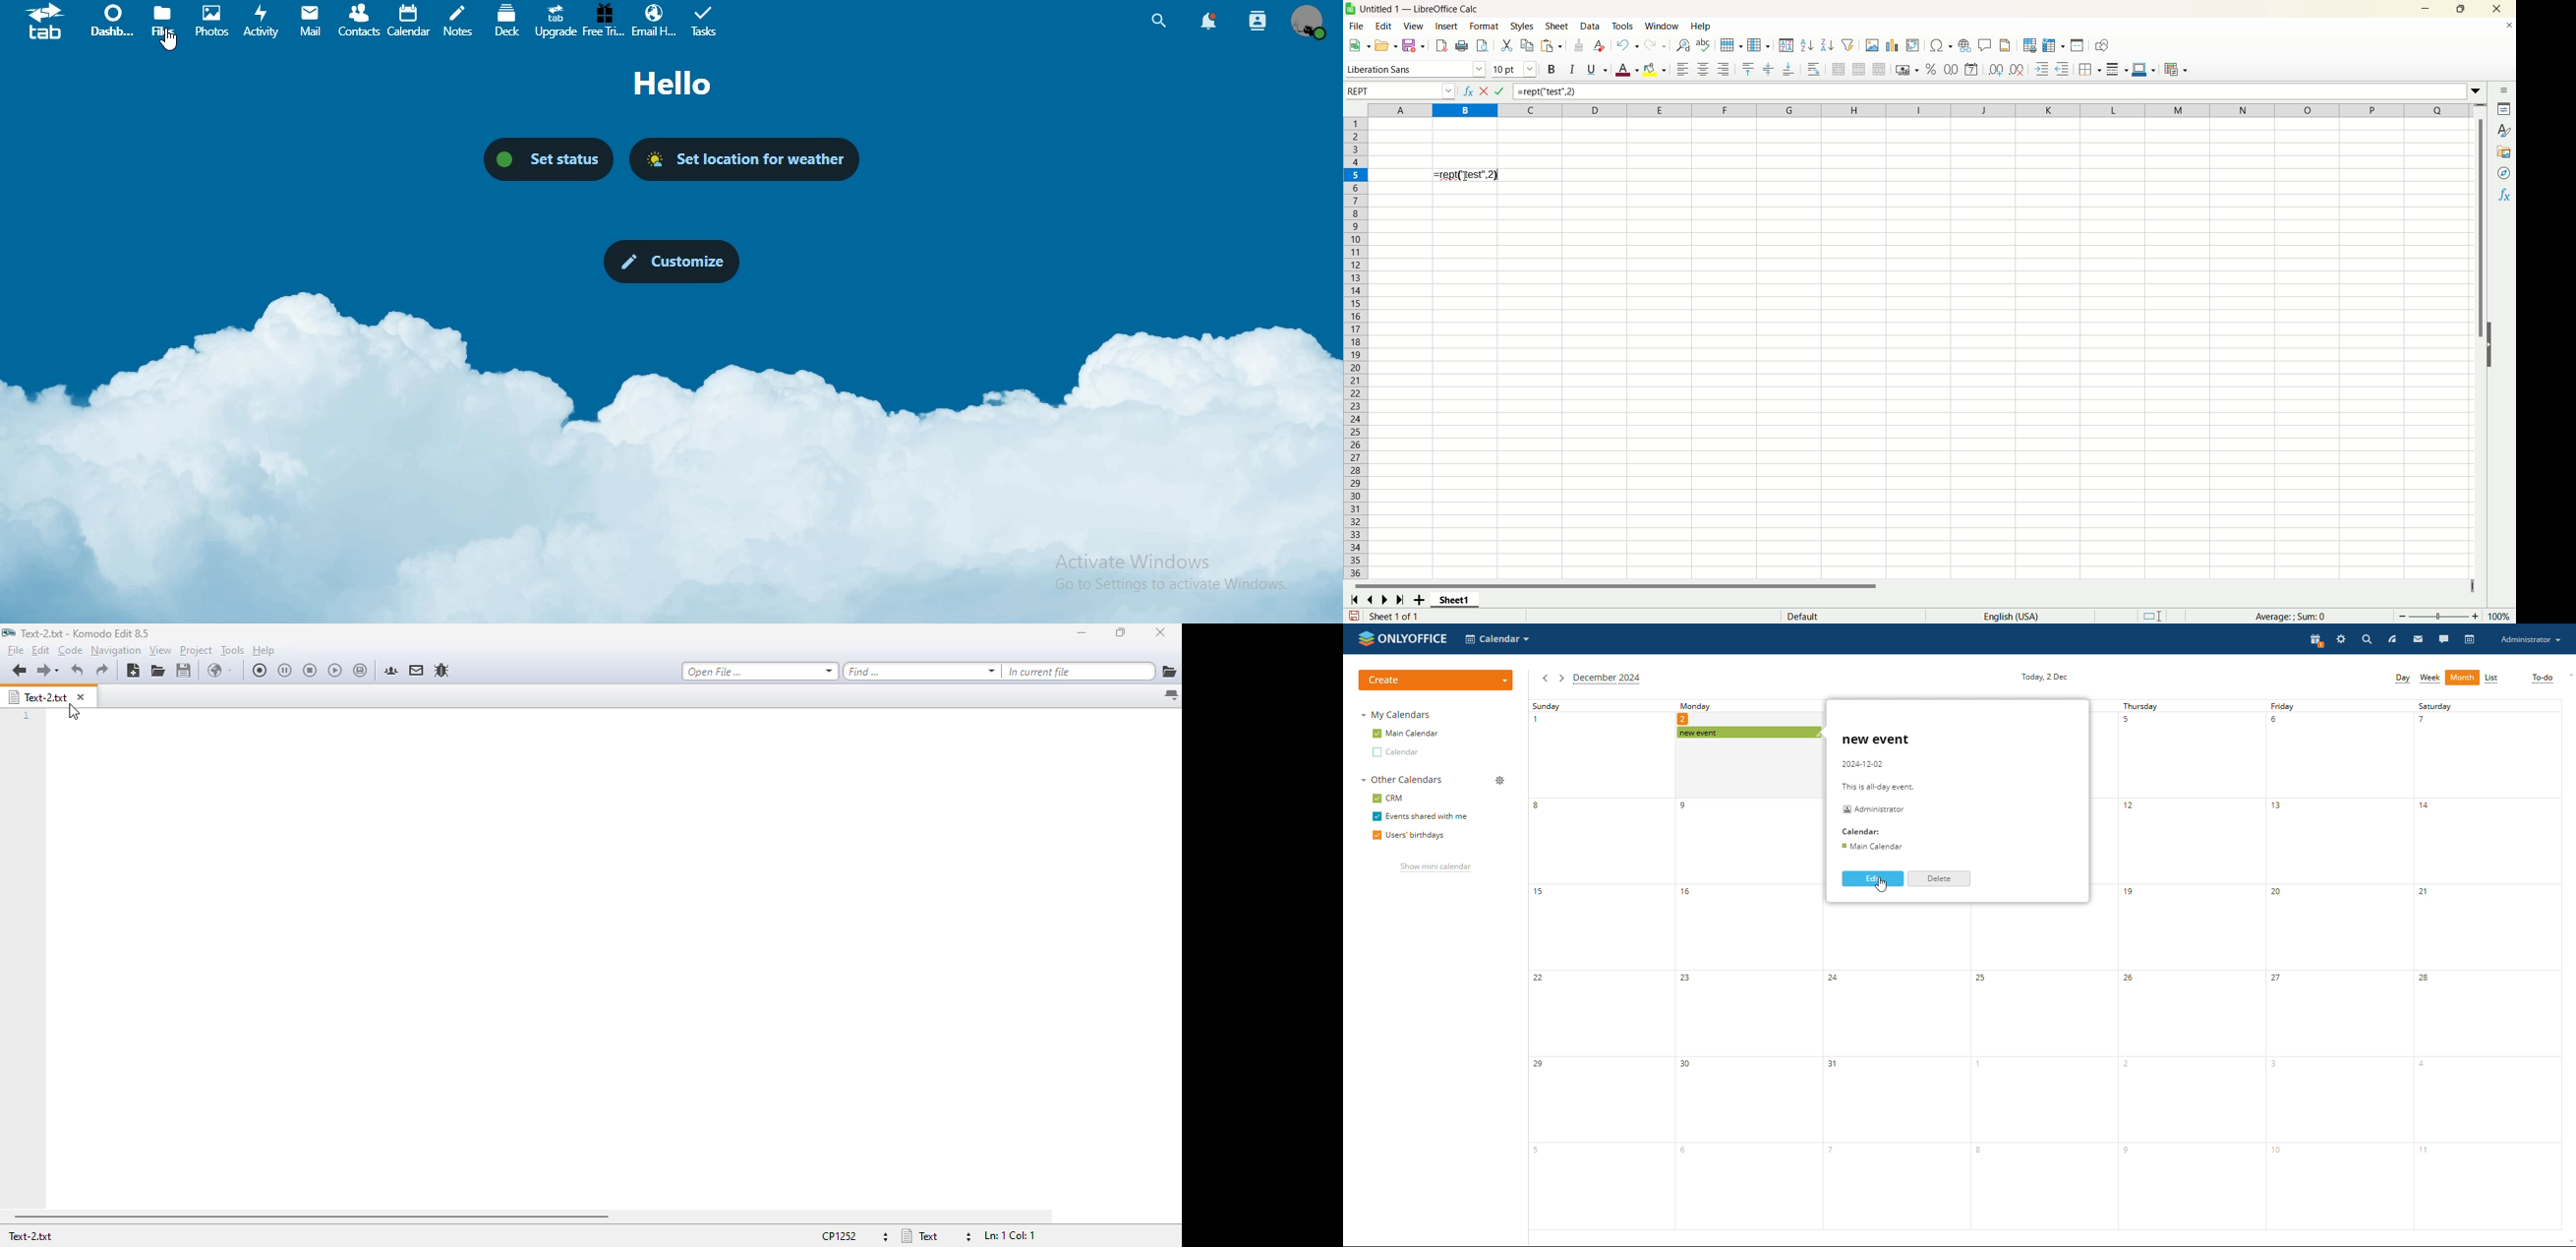  Describe the element at coordinates (1933, 69) in the screenshot. I see `format as percent` at that location.